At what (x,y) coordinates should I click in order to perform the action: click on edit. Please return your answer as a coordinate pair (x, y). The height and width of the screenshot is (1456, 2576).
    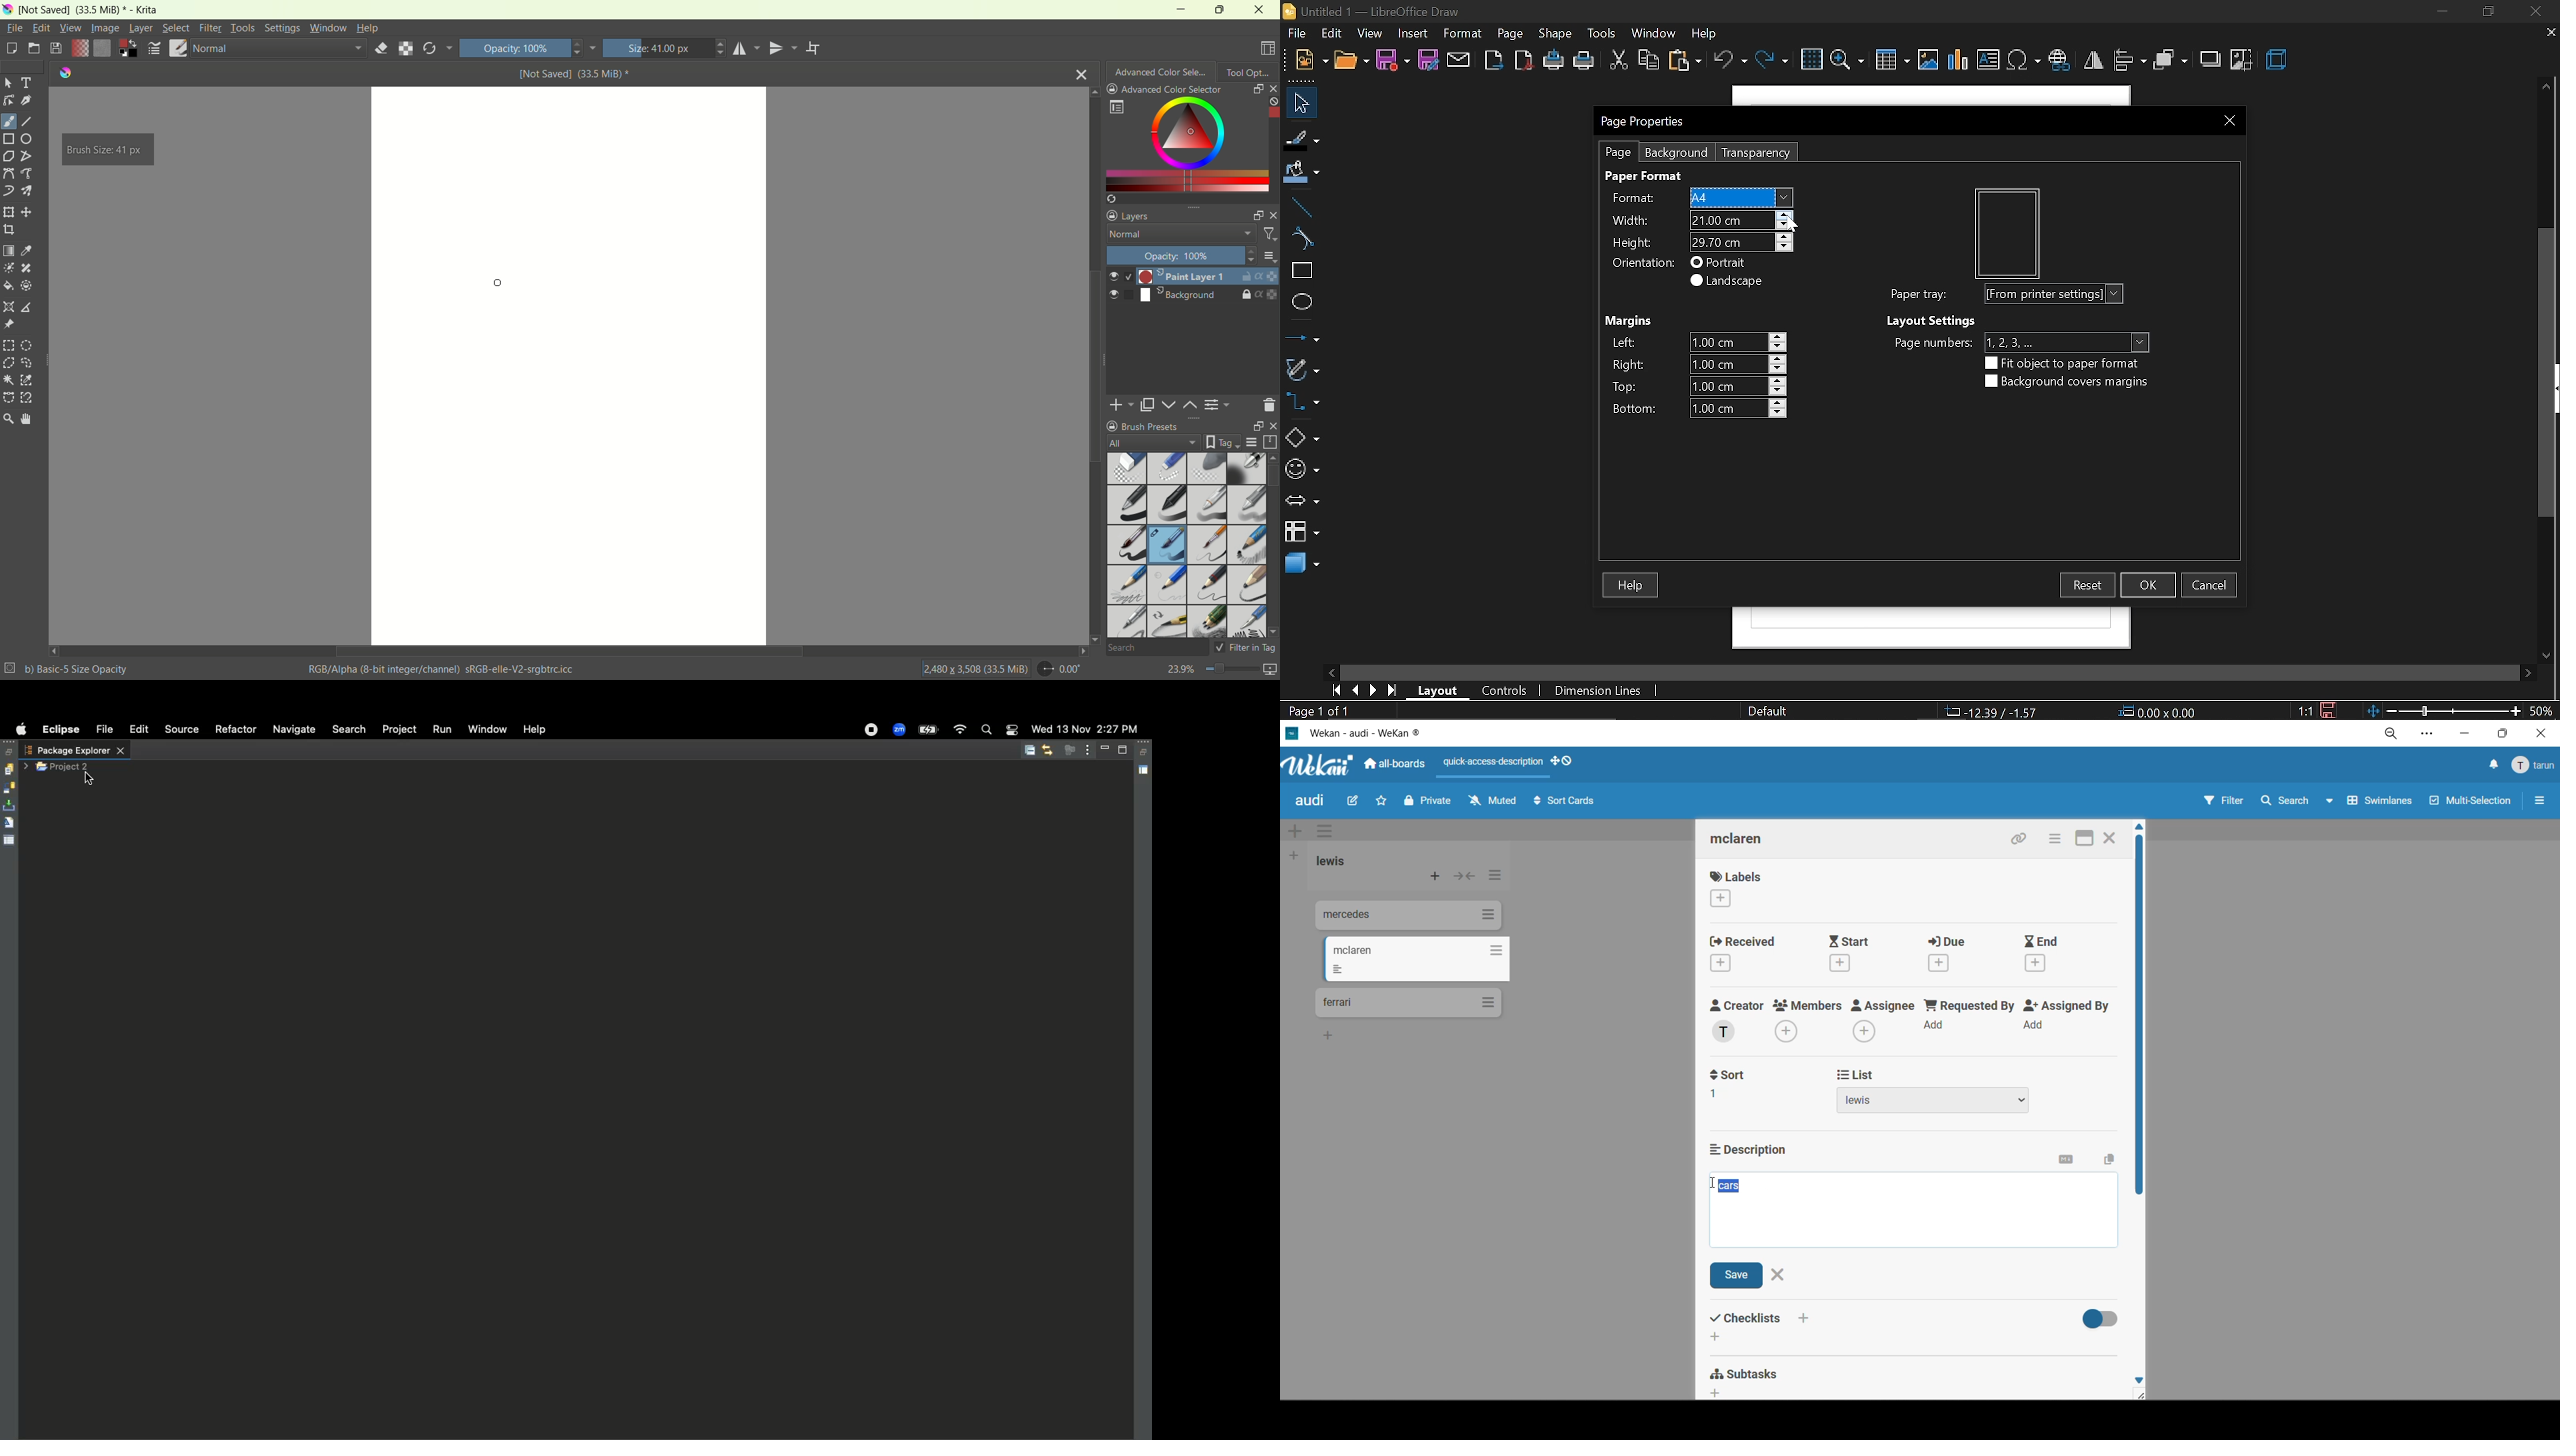
    Looking at the image, I should click on (41, 27).